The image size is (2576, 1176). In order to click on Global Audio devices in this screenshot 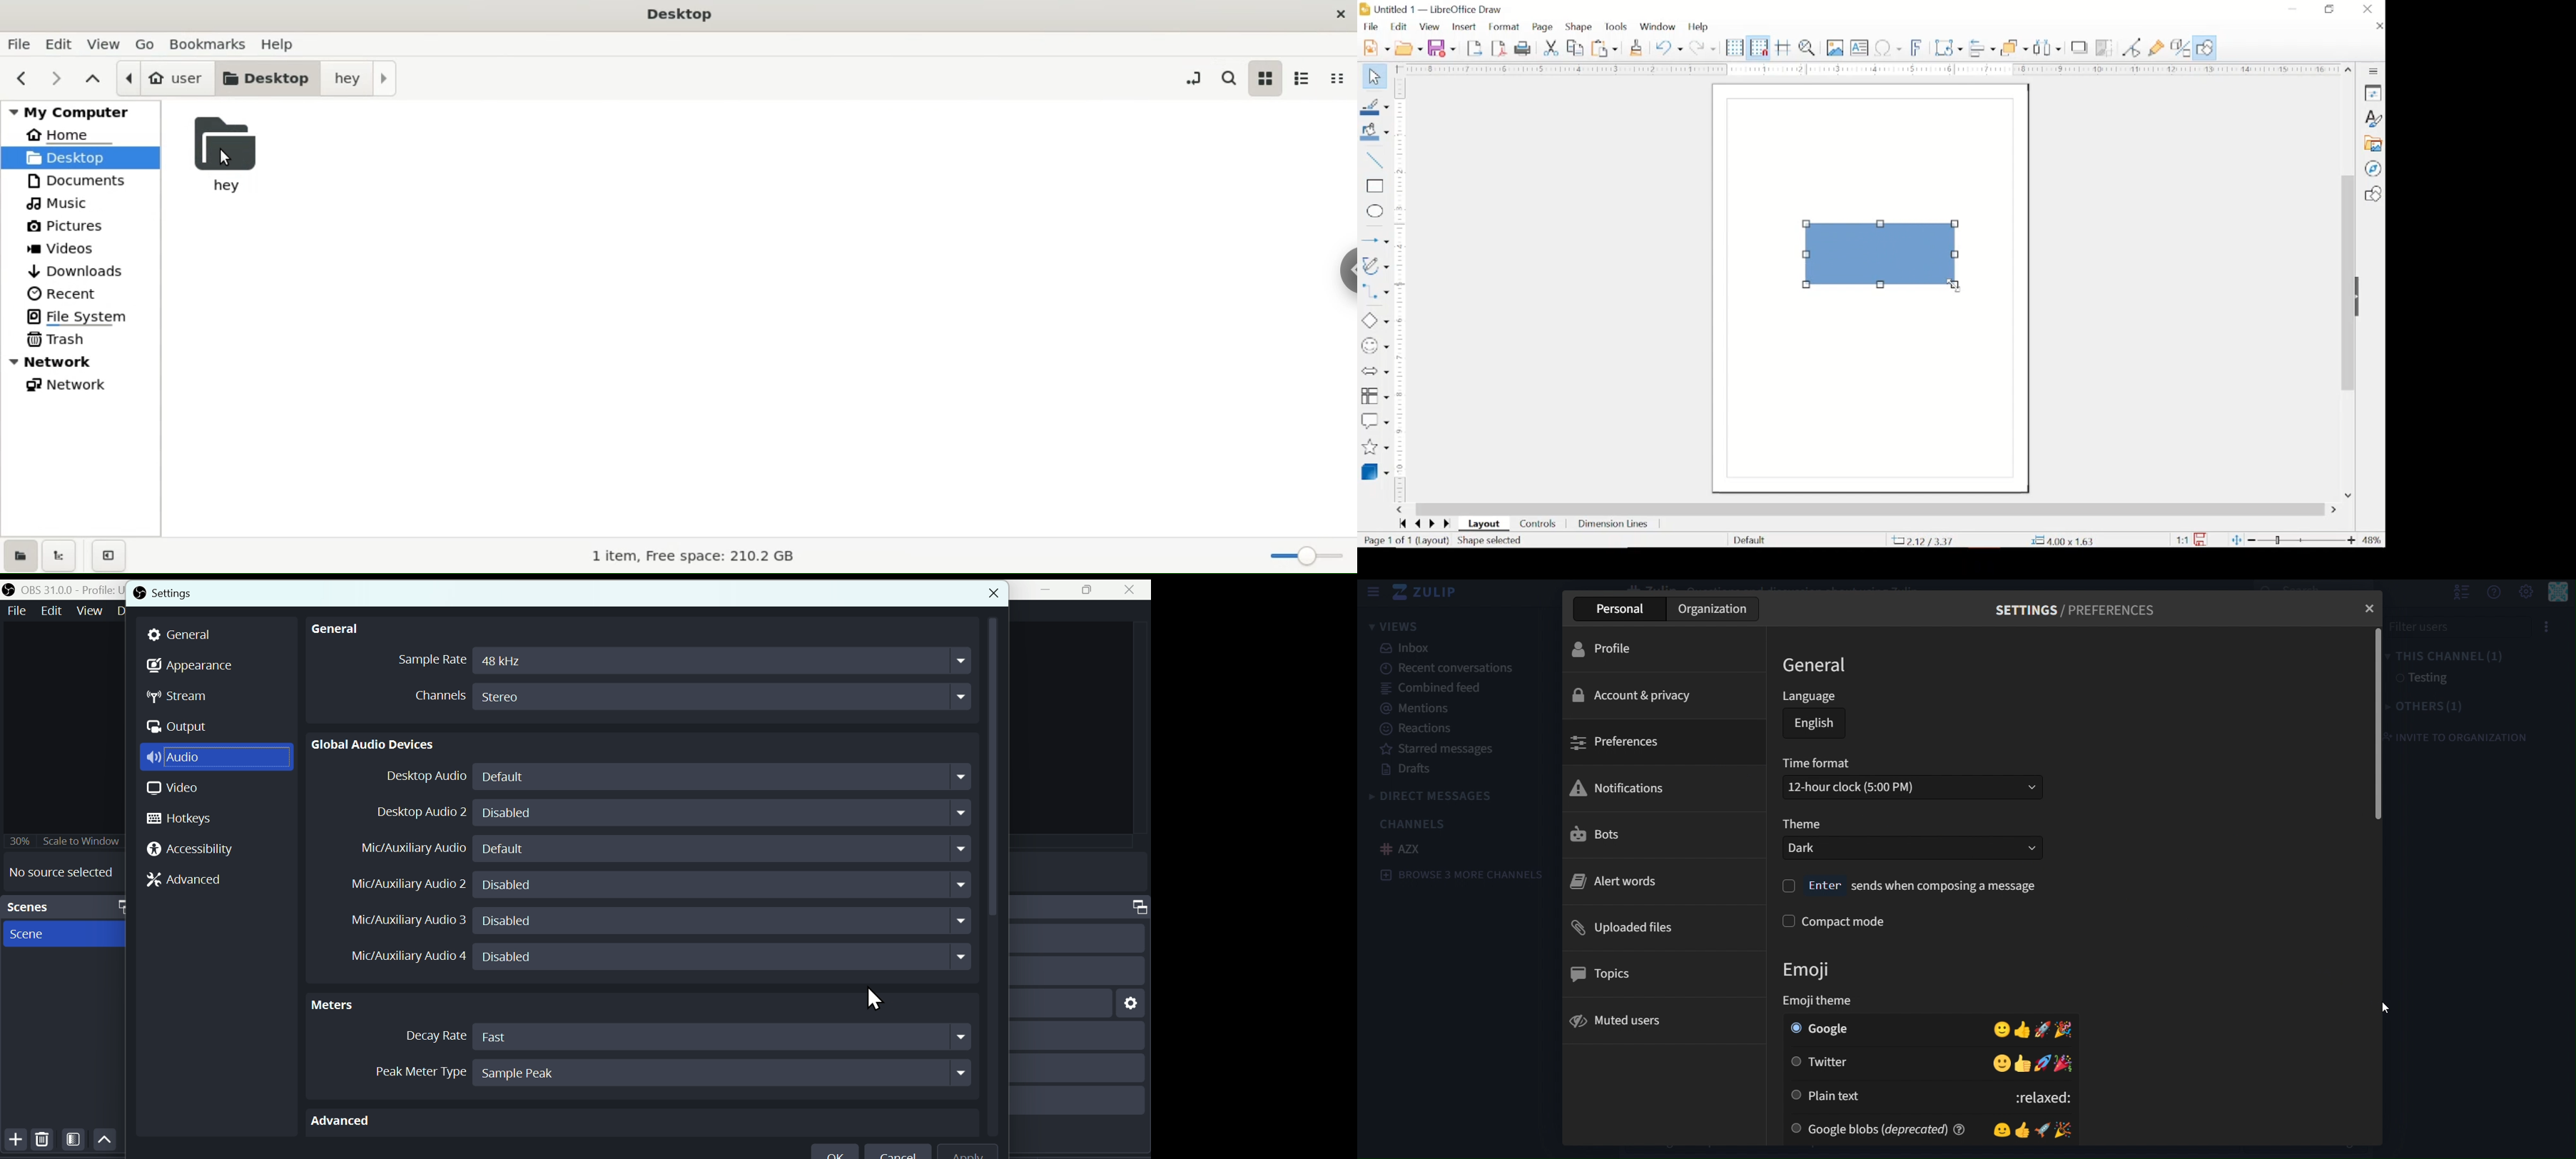, I will do `click(379, 744)`.